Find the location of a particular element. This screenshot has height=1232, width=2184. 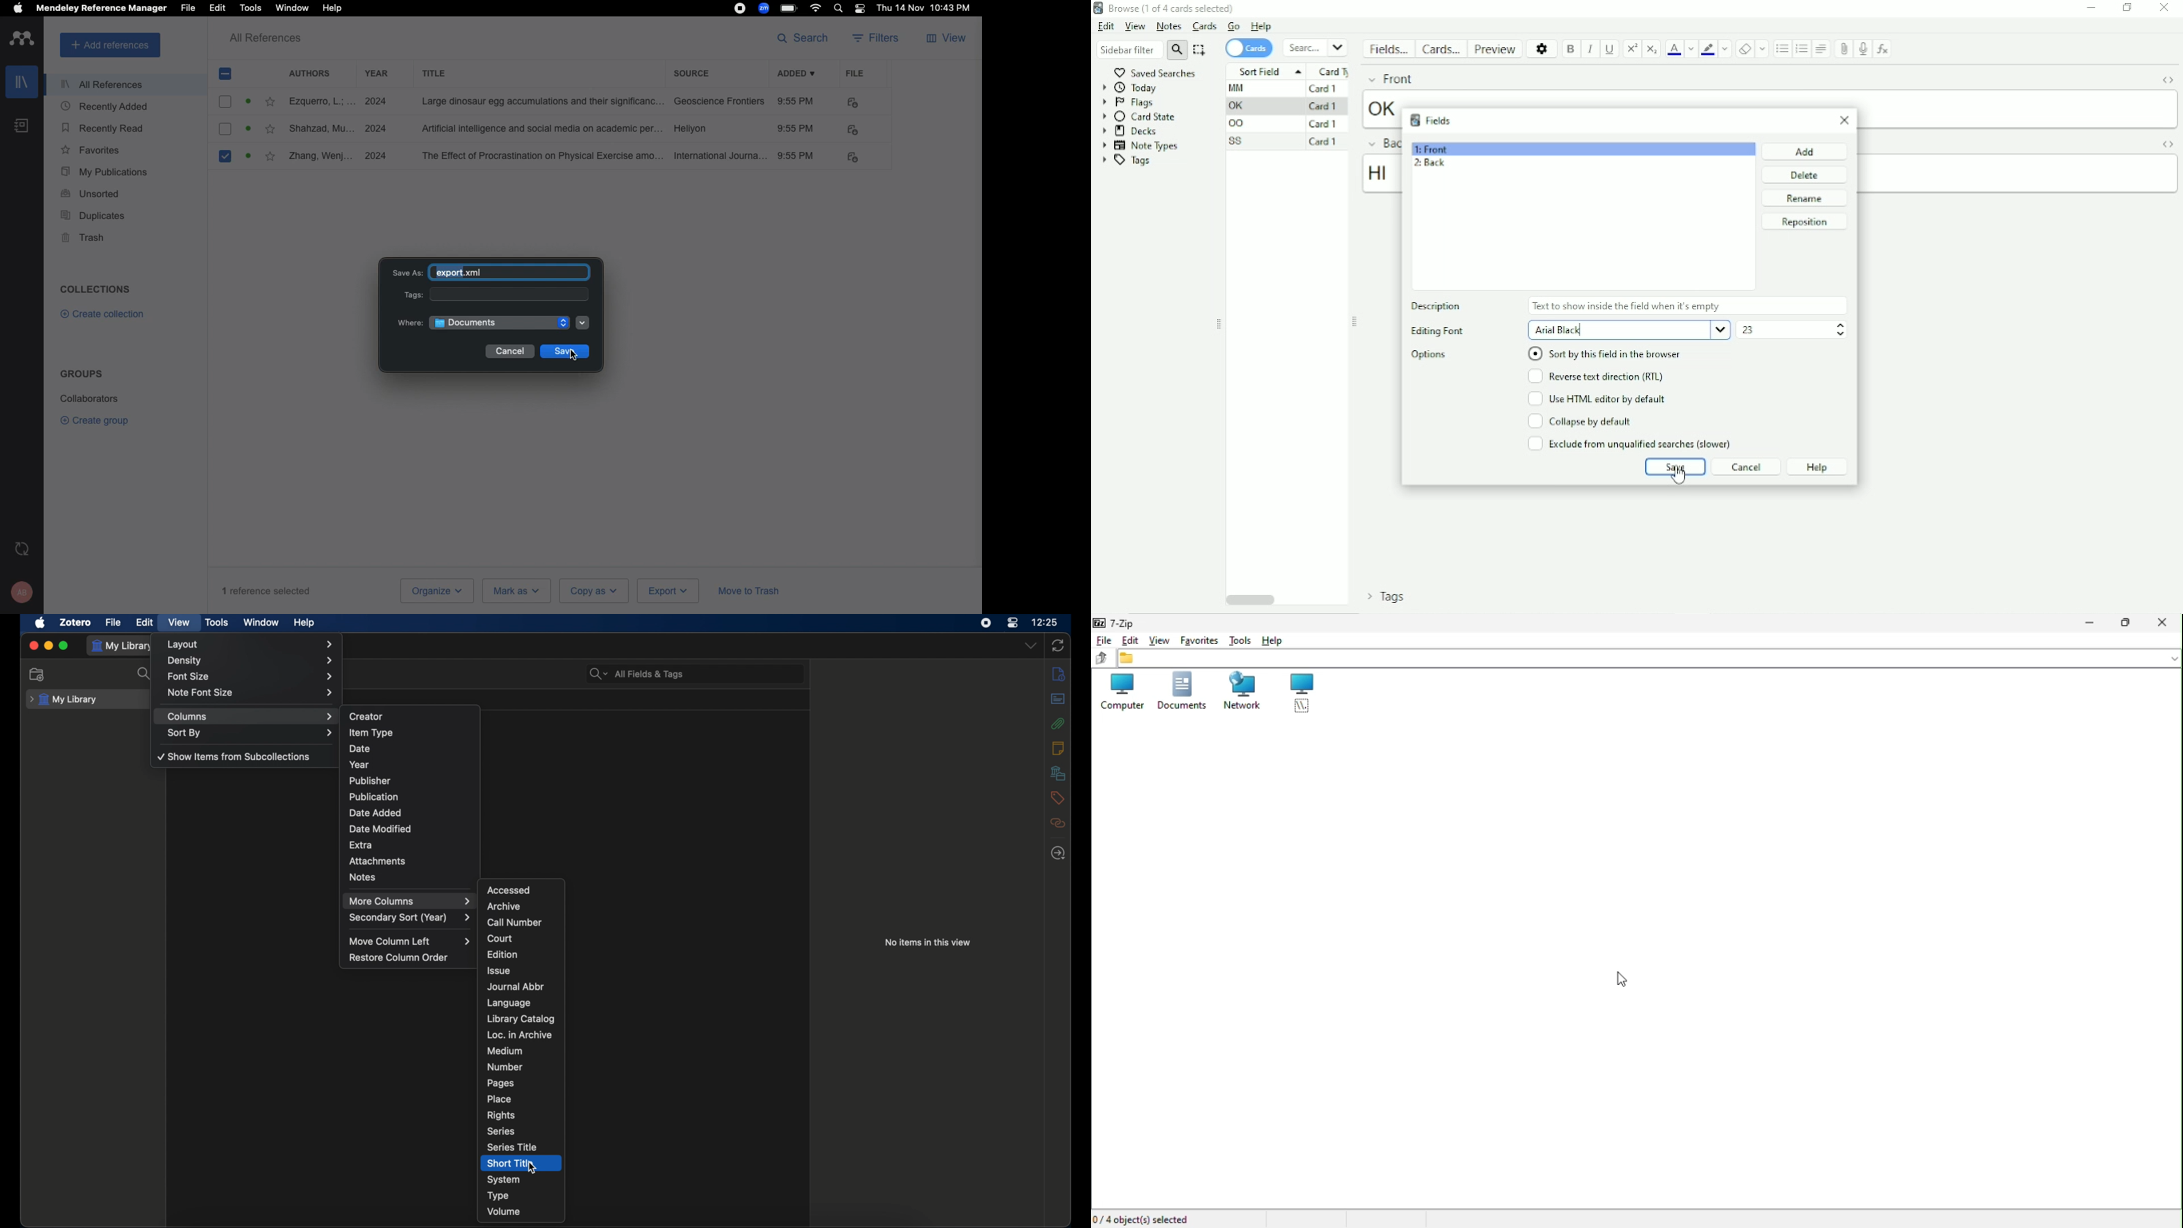

item type is located at coordinates (372, 733).